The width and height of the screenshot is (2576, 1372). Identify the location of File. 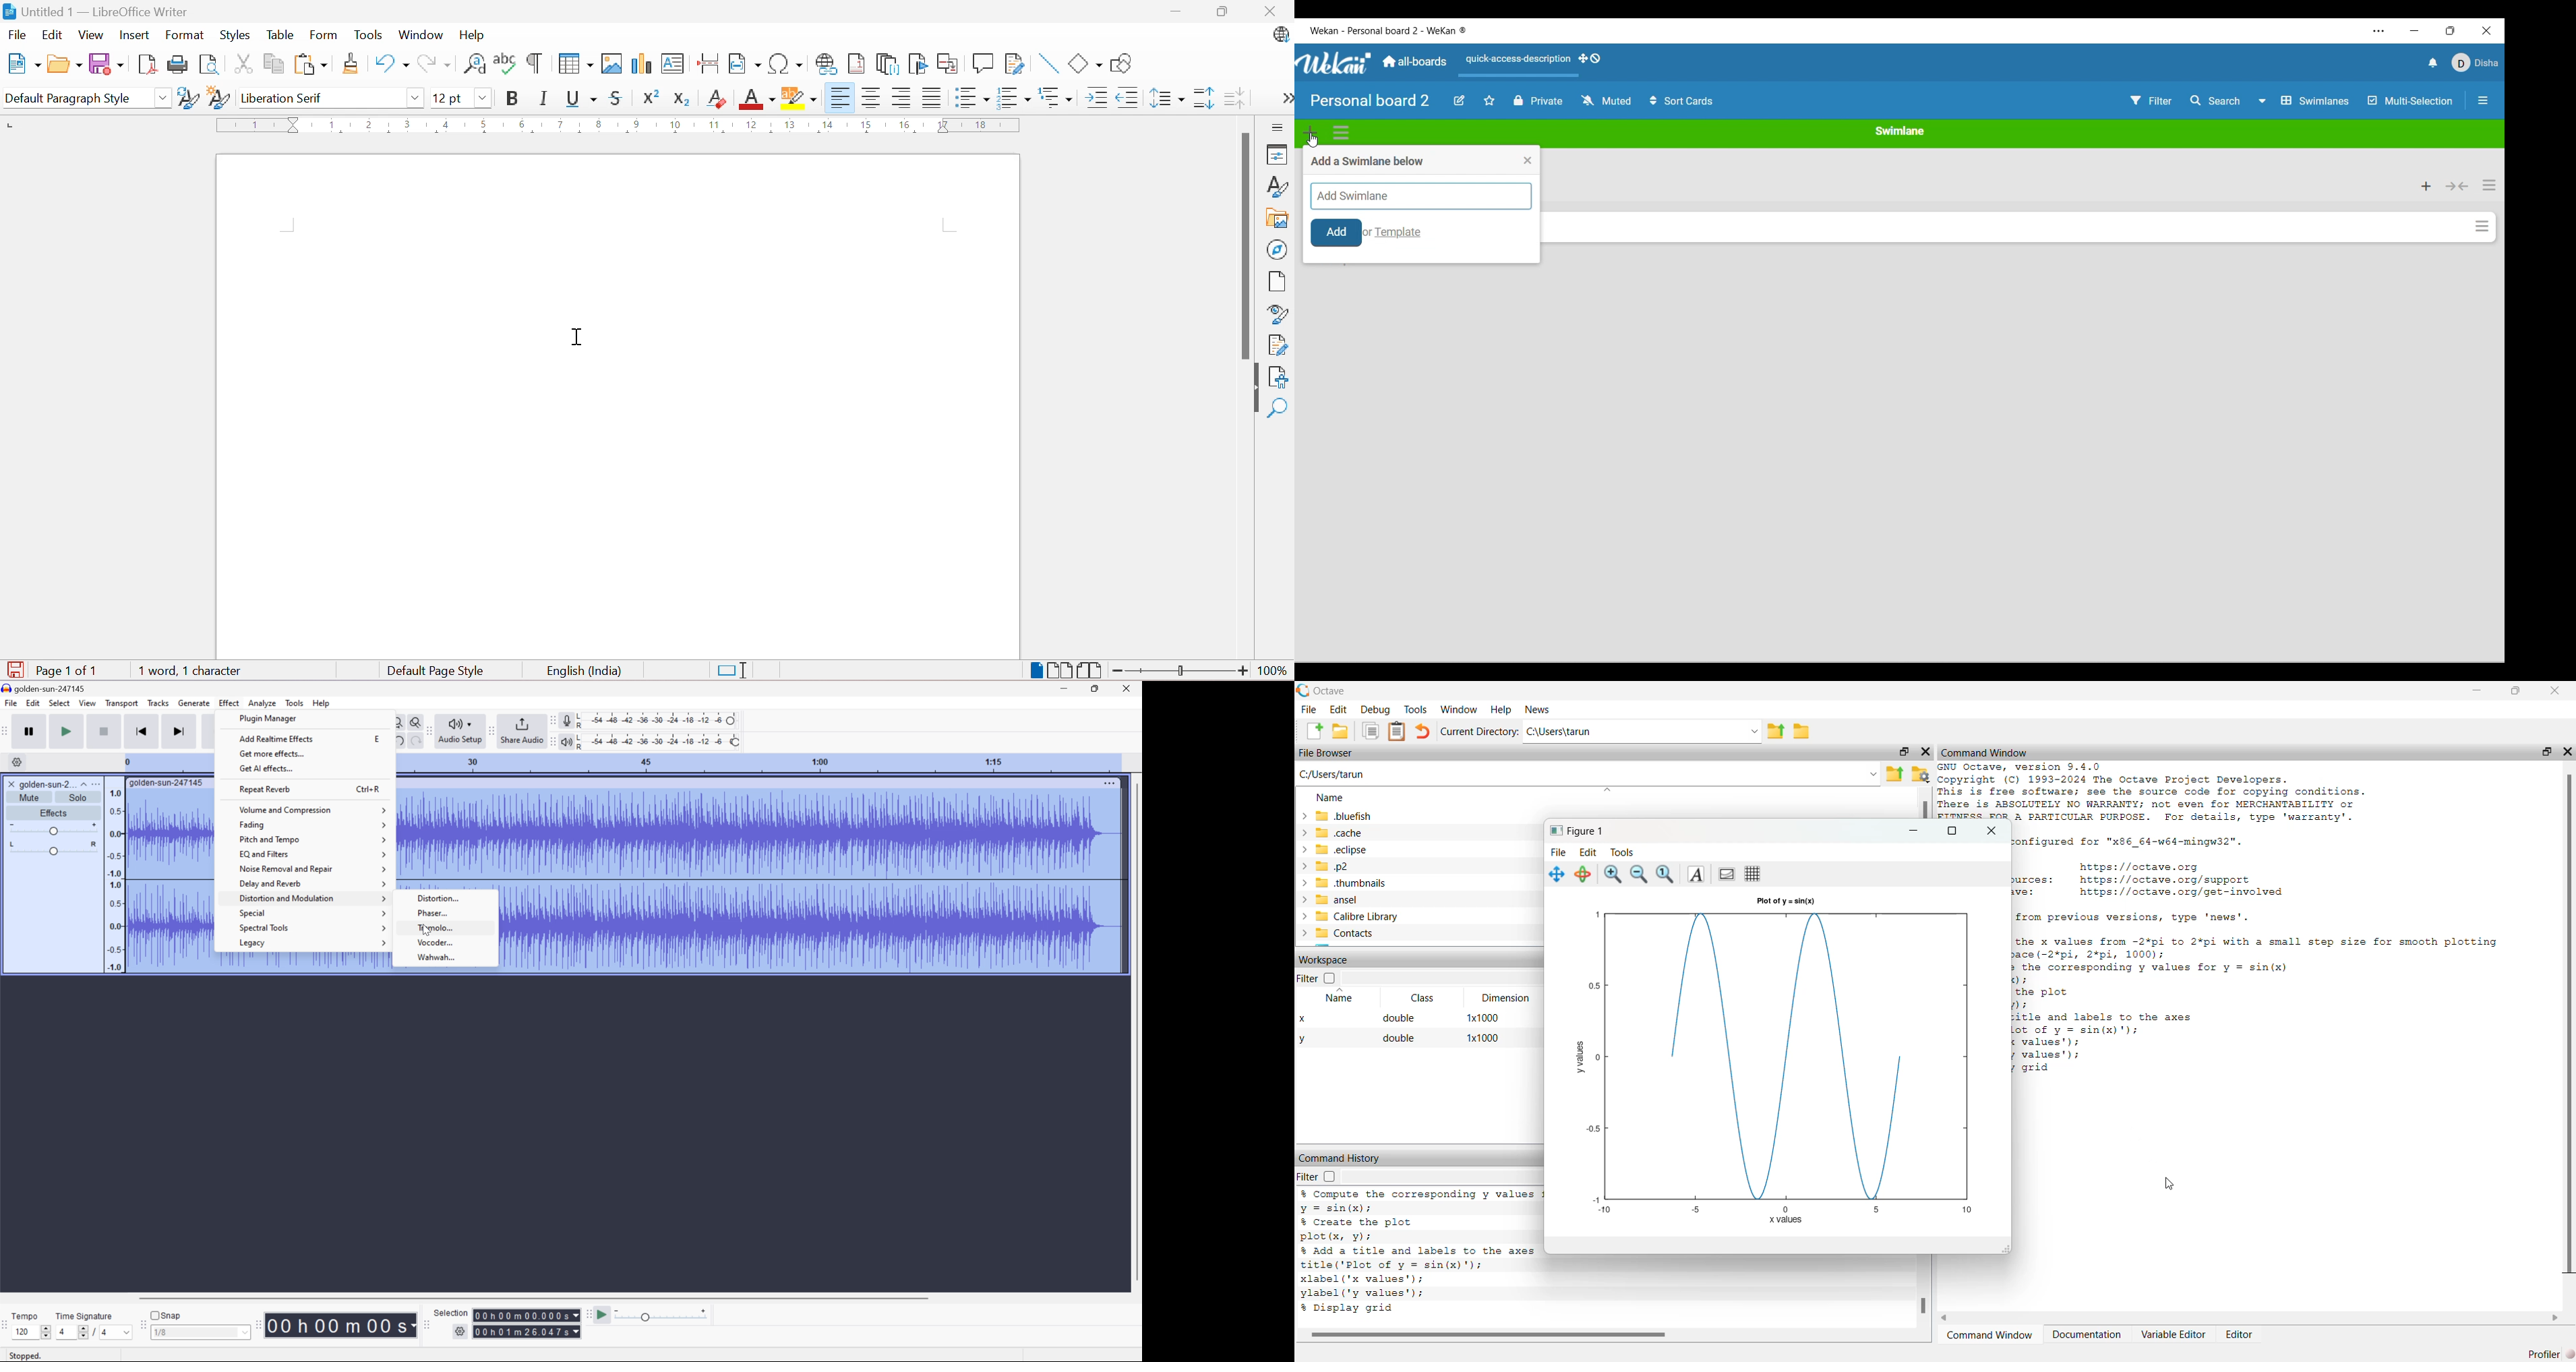
(17, 34).